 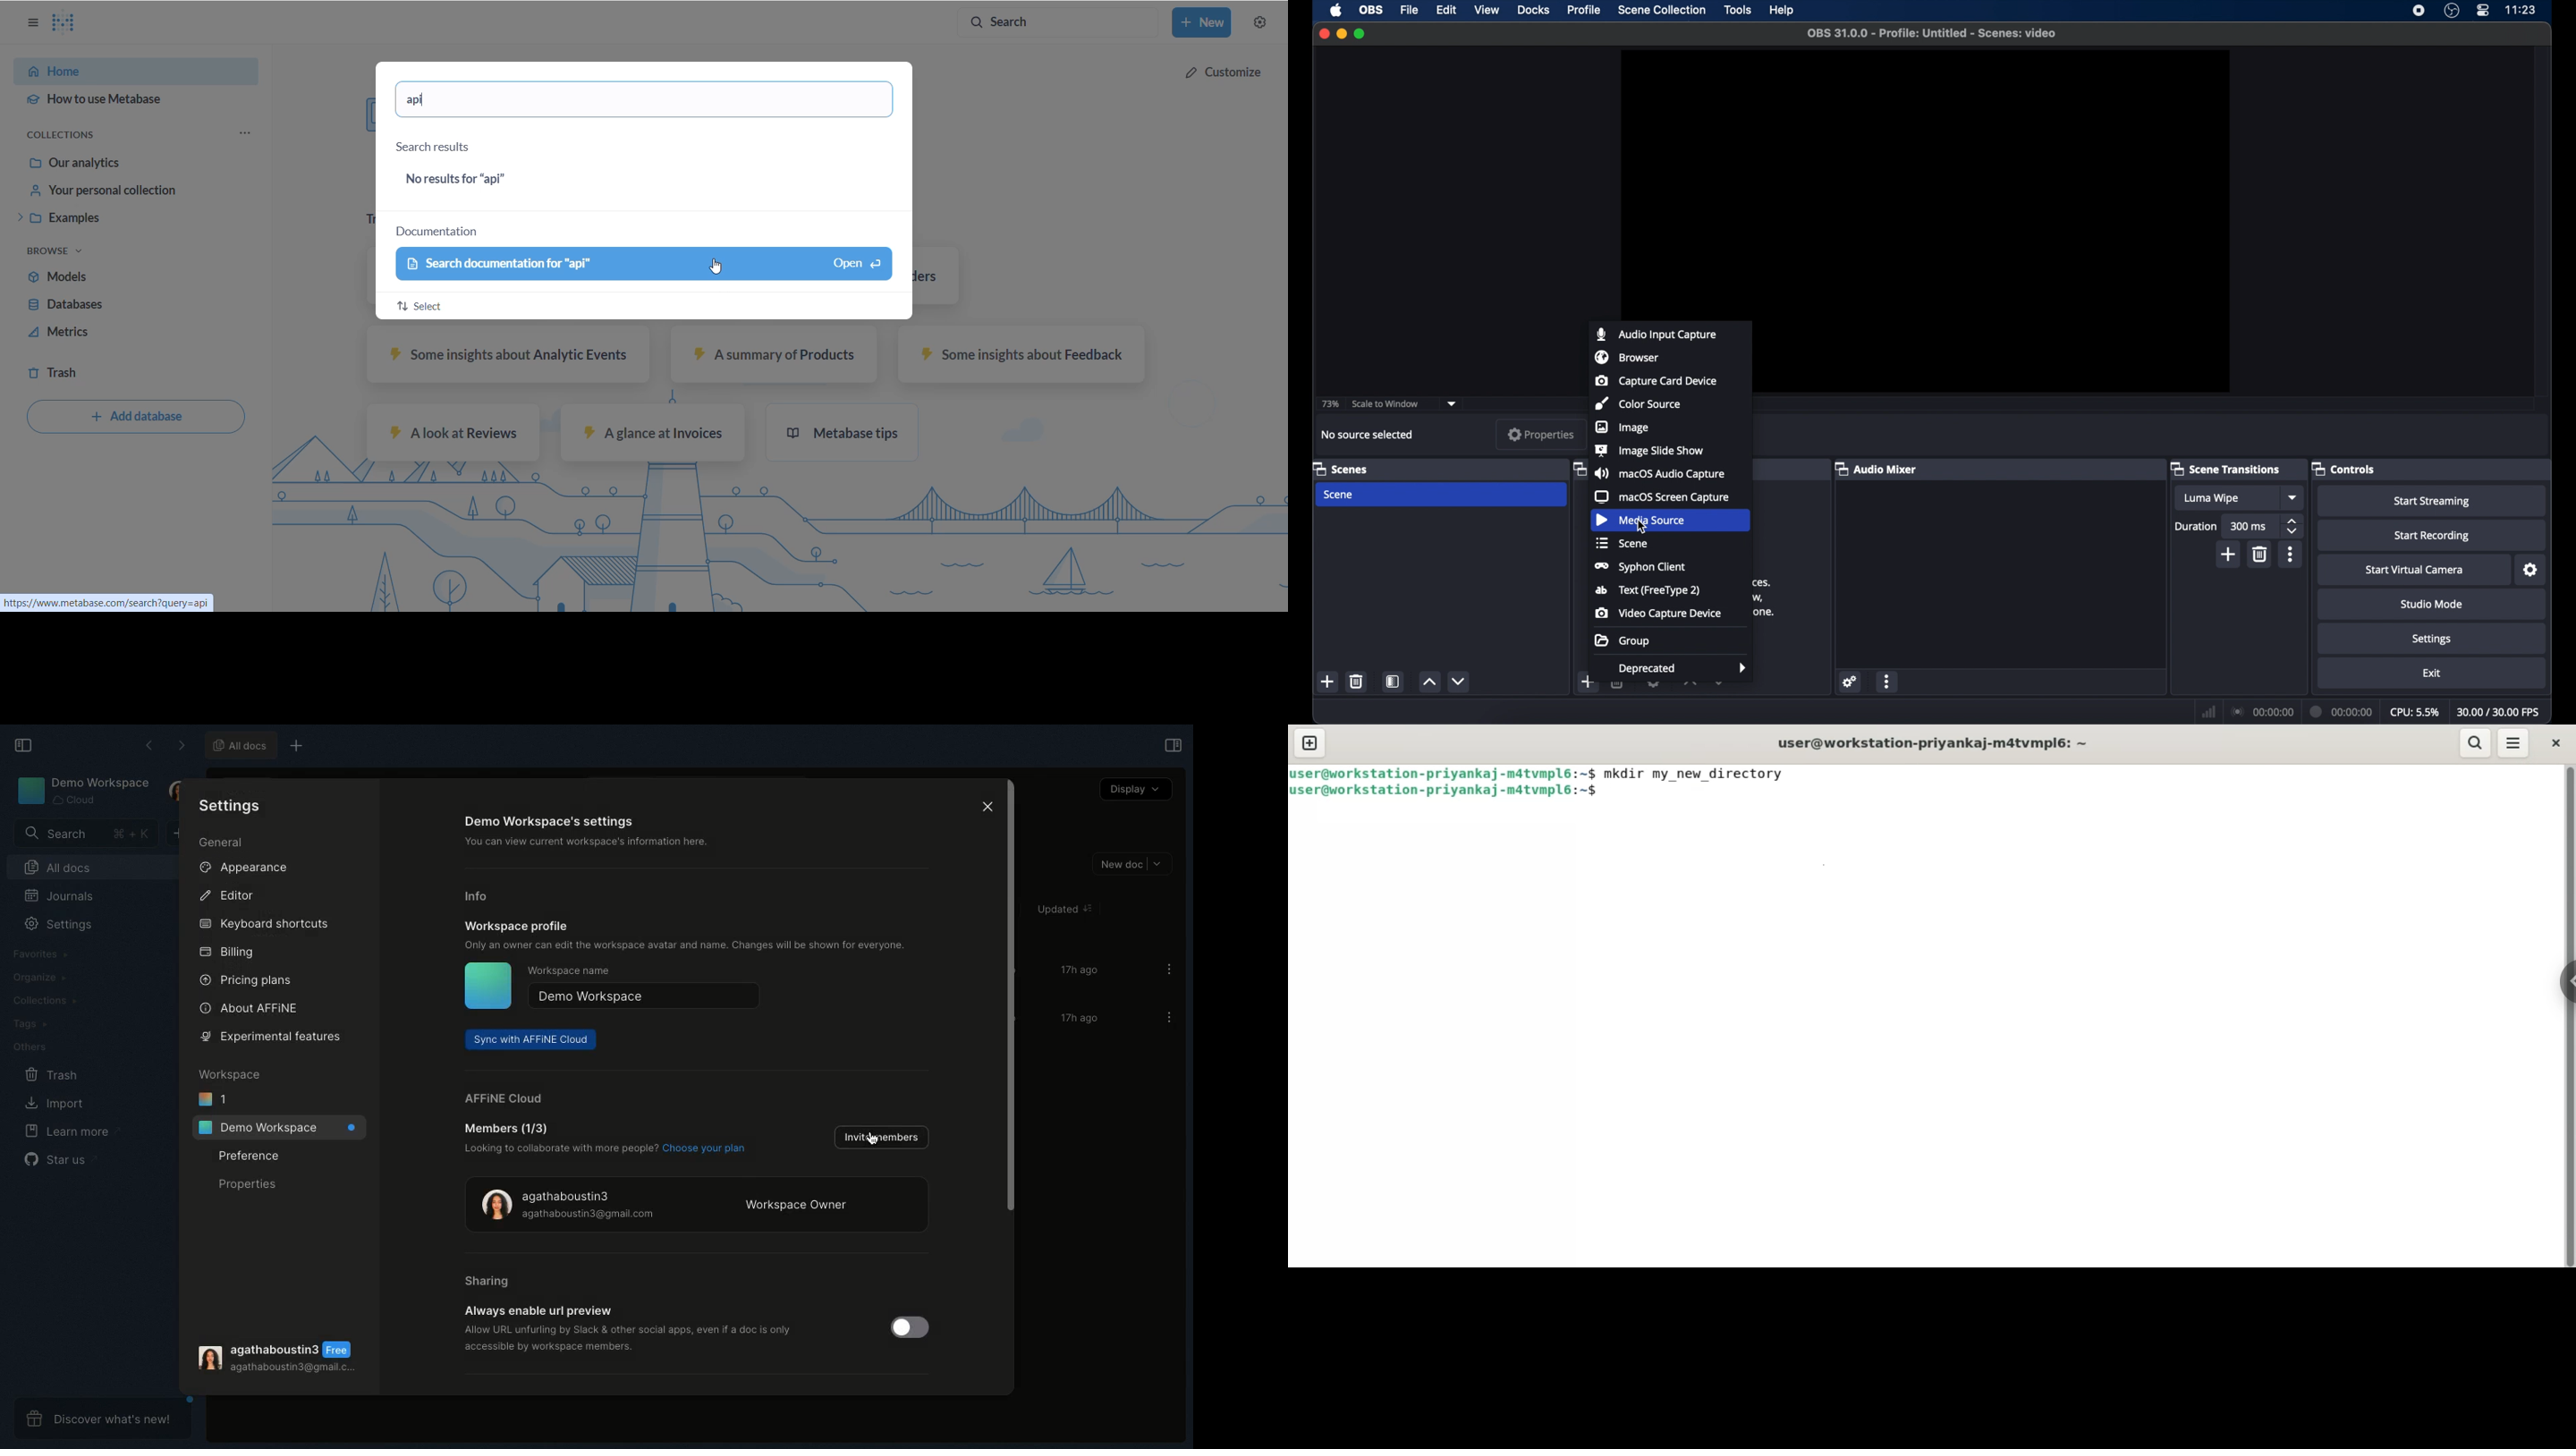 What do you see at coordinates (444, 146) in the screenshot?
I see `search result heading` at bounding box center [444, 146].